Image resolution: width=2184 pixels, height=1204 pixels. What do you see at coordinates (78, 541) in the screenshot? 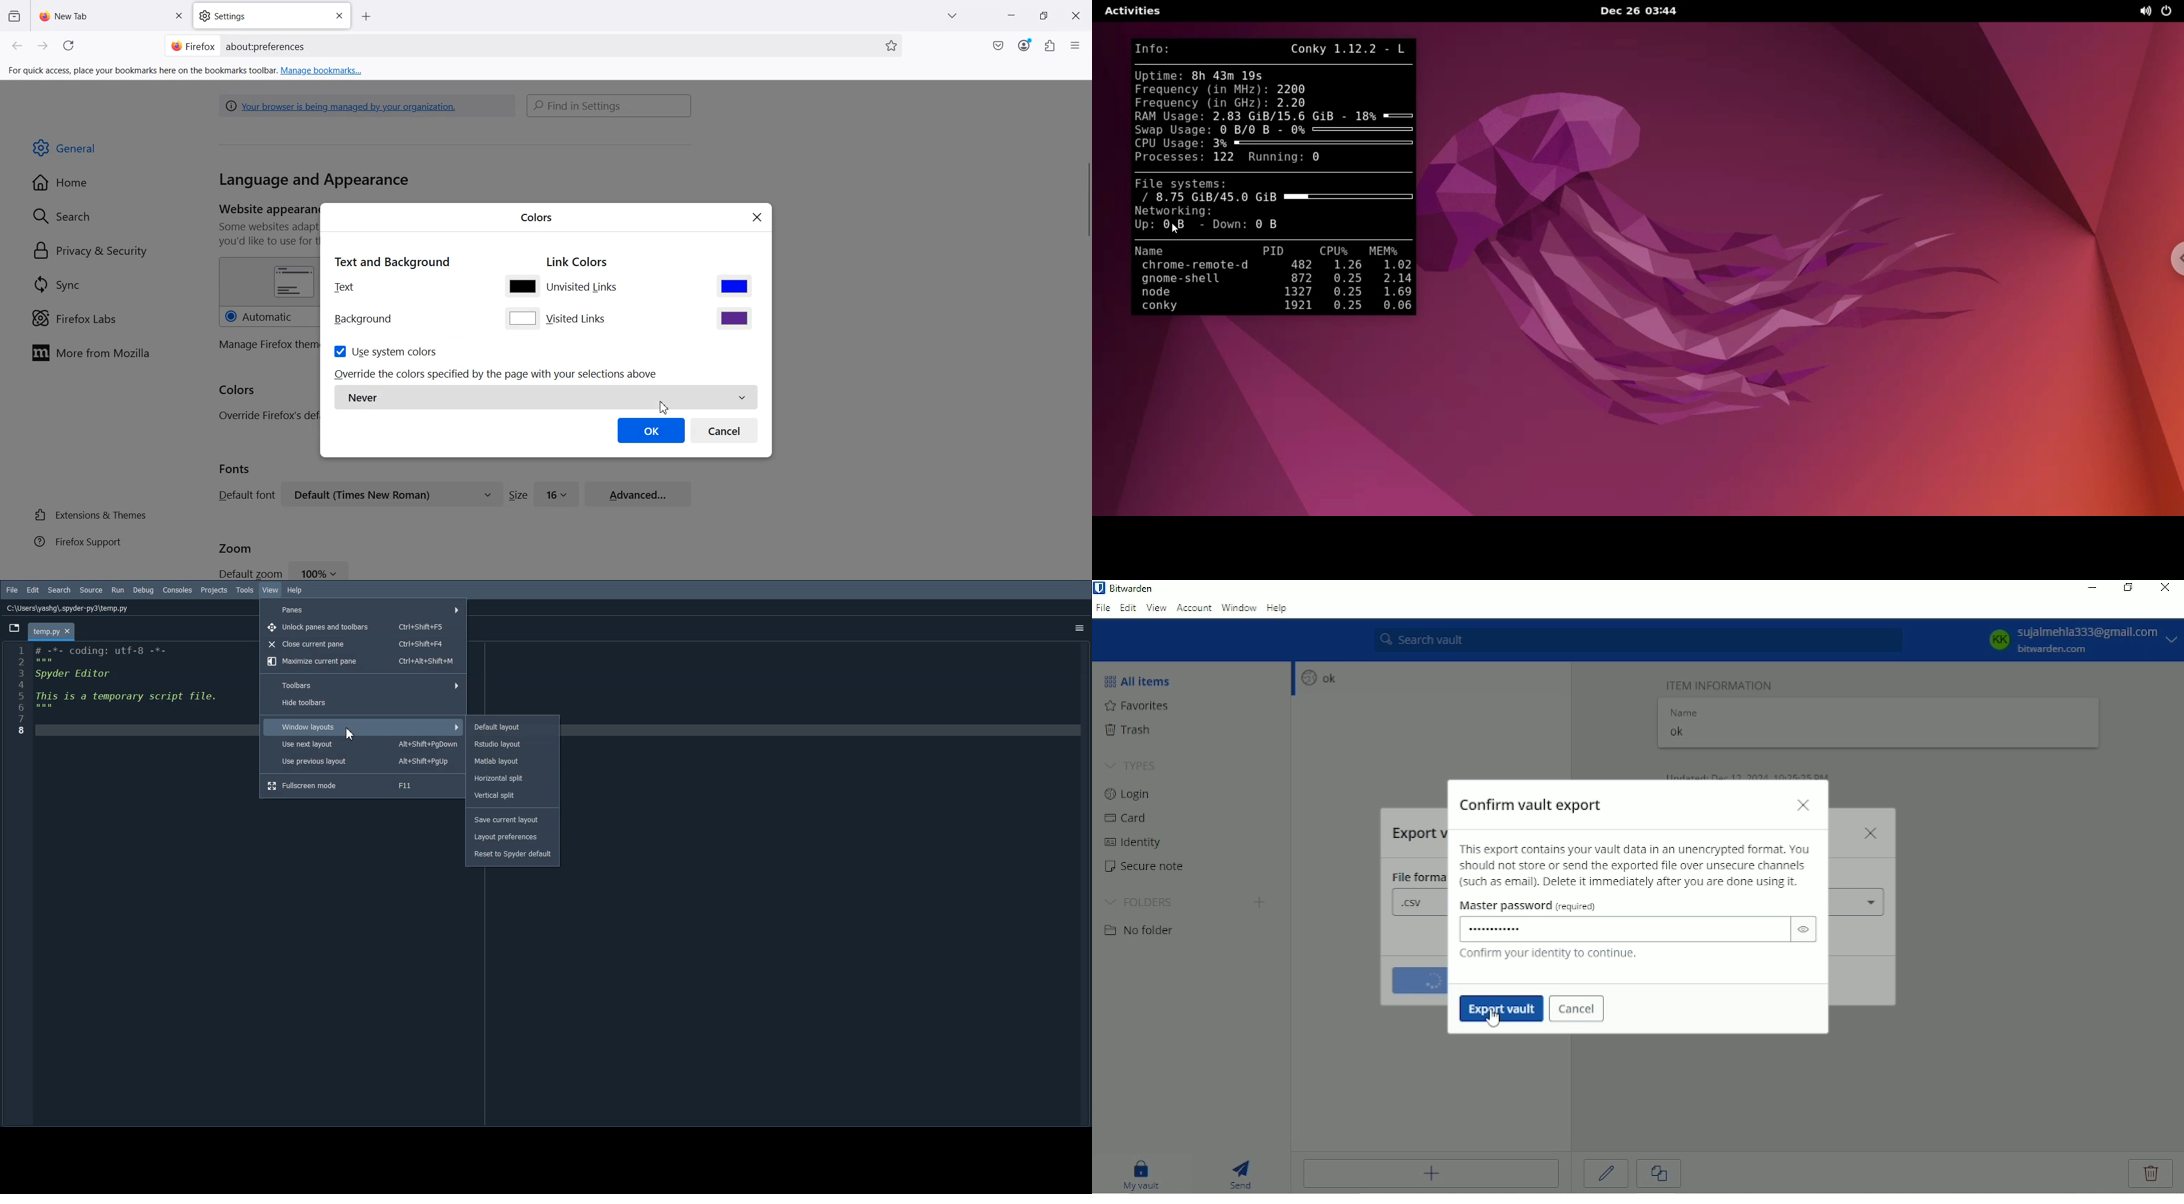
I see `@ Firefox Support` at bounding box center [78, 541].